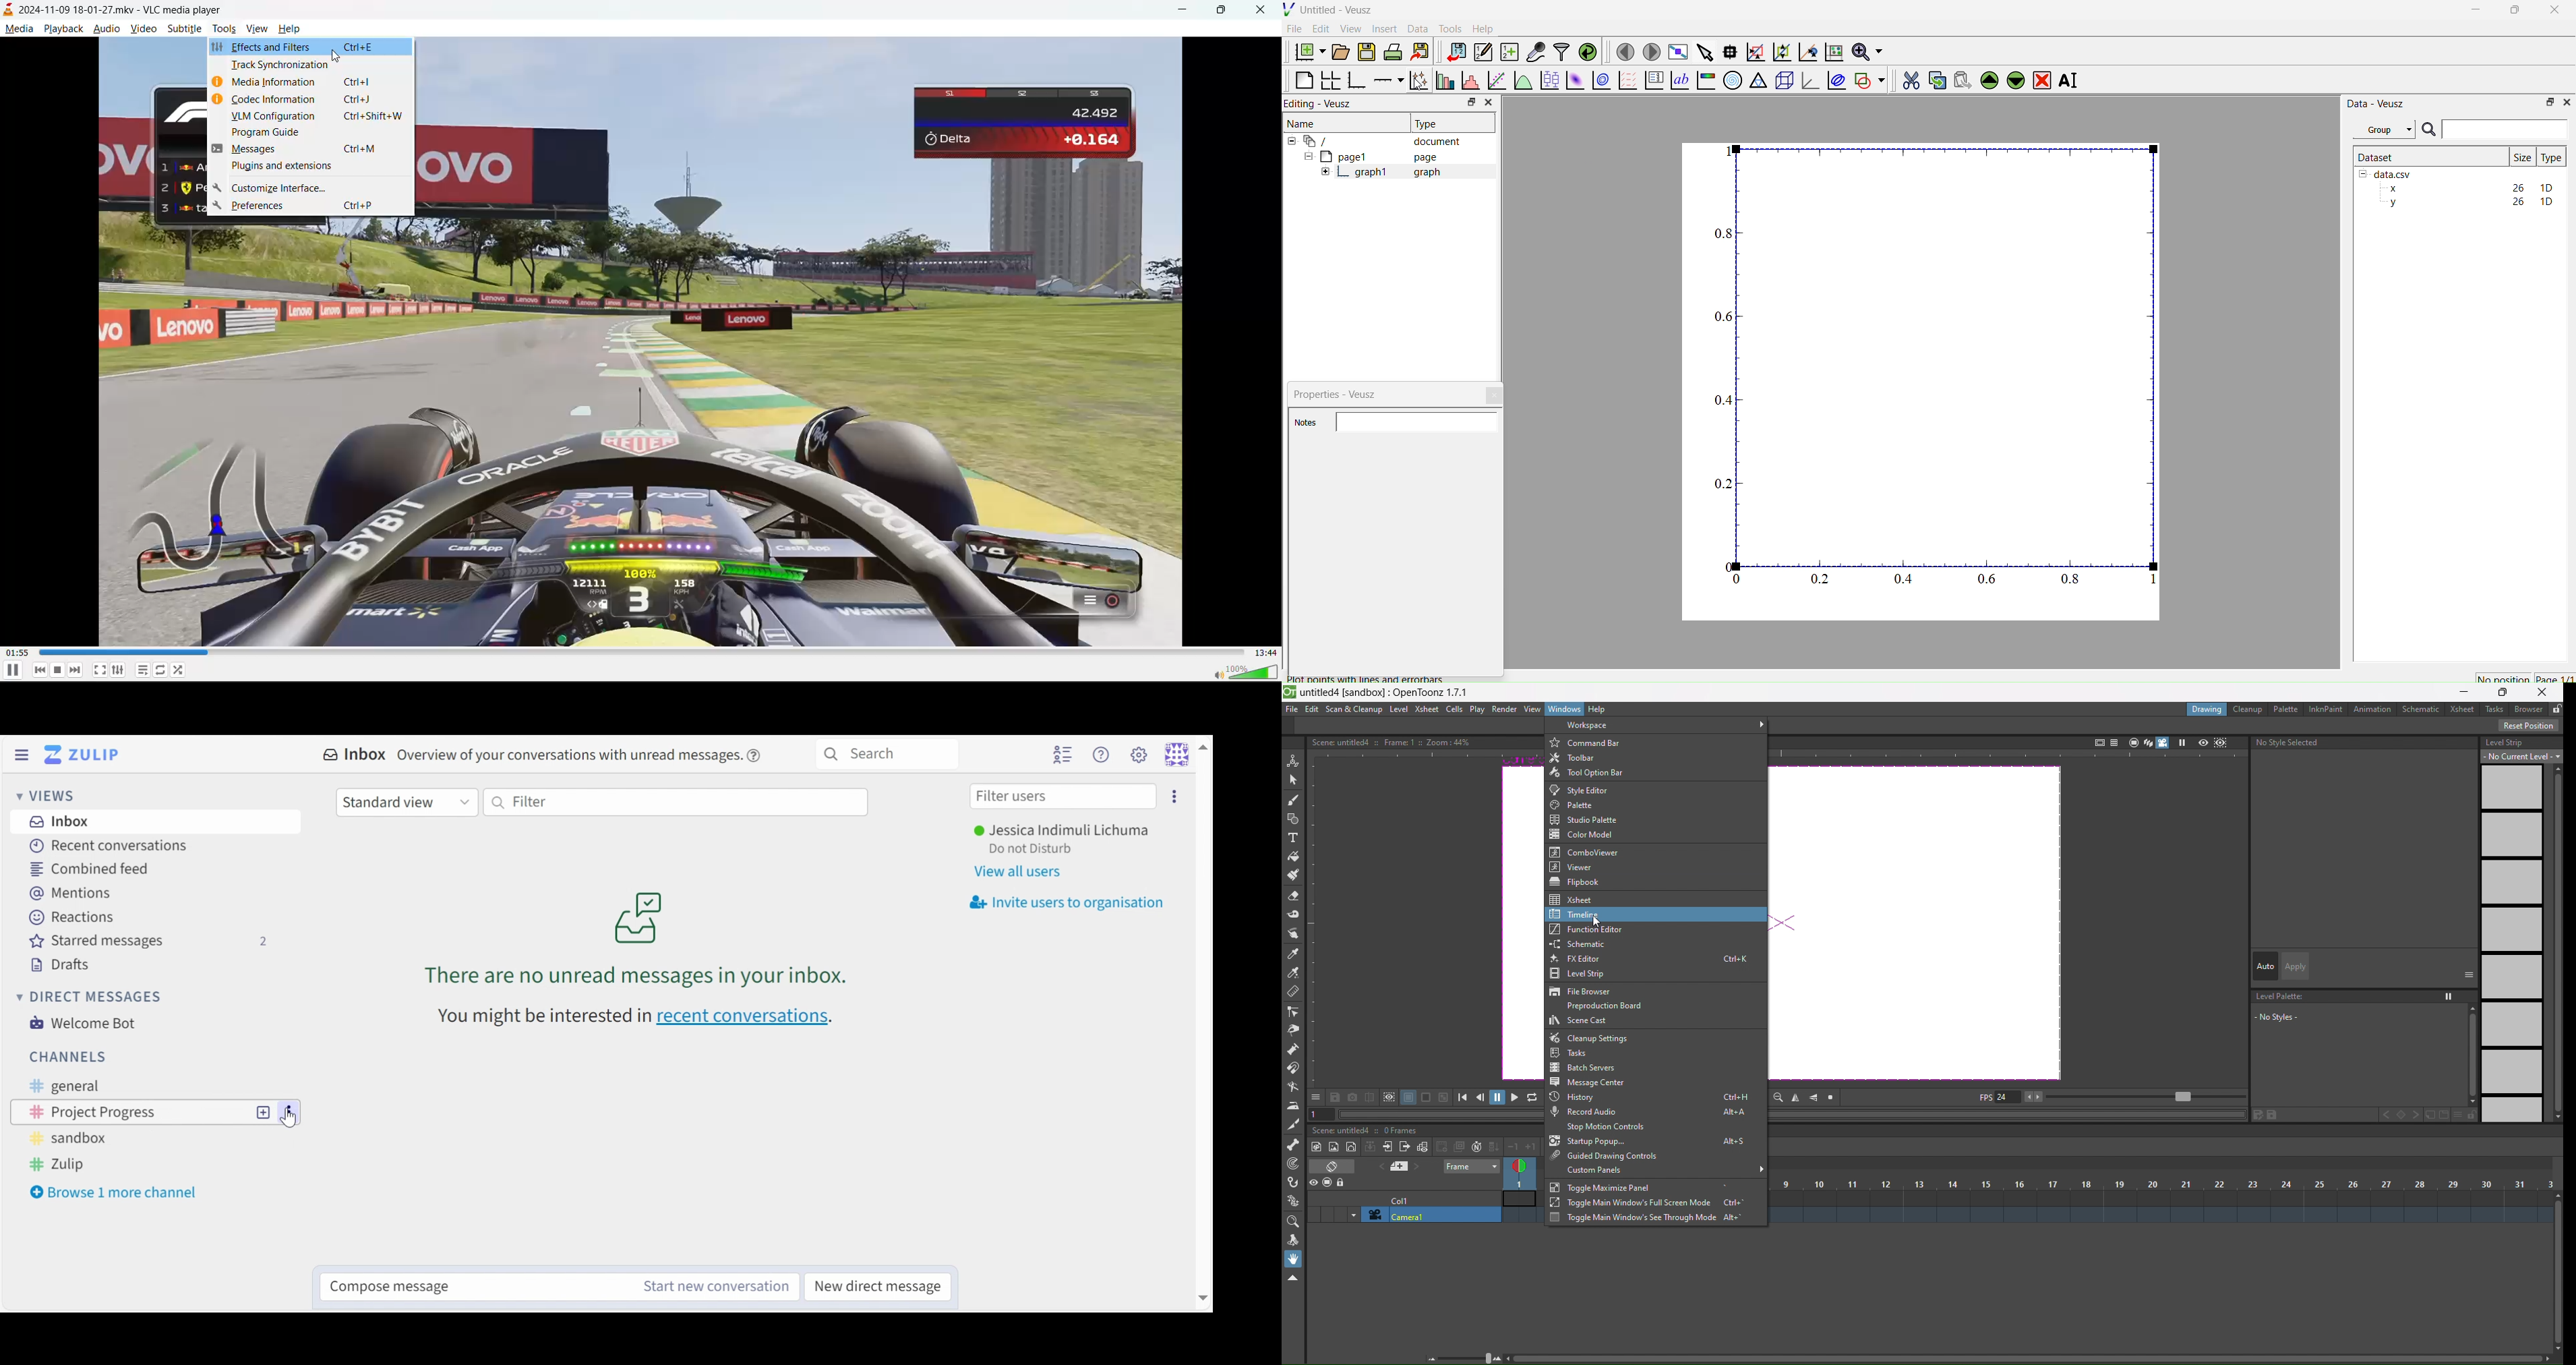  What do you see at coordinates (291, 1115) in the screenshot?
I see `options` at bounding box center [291, 1115].